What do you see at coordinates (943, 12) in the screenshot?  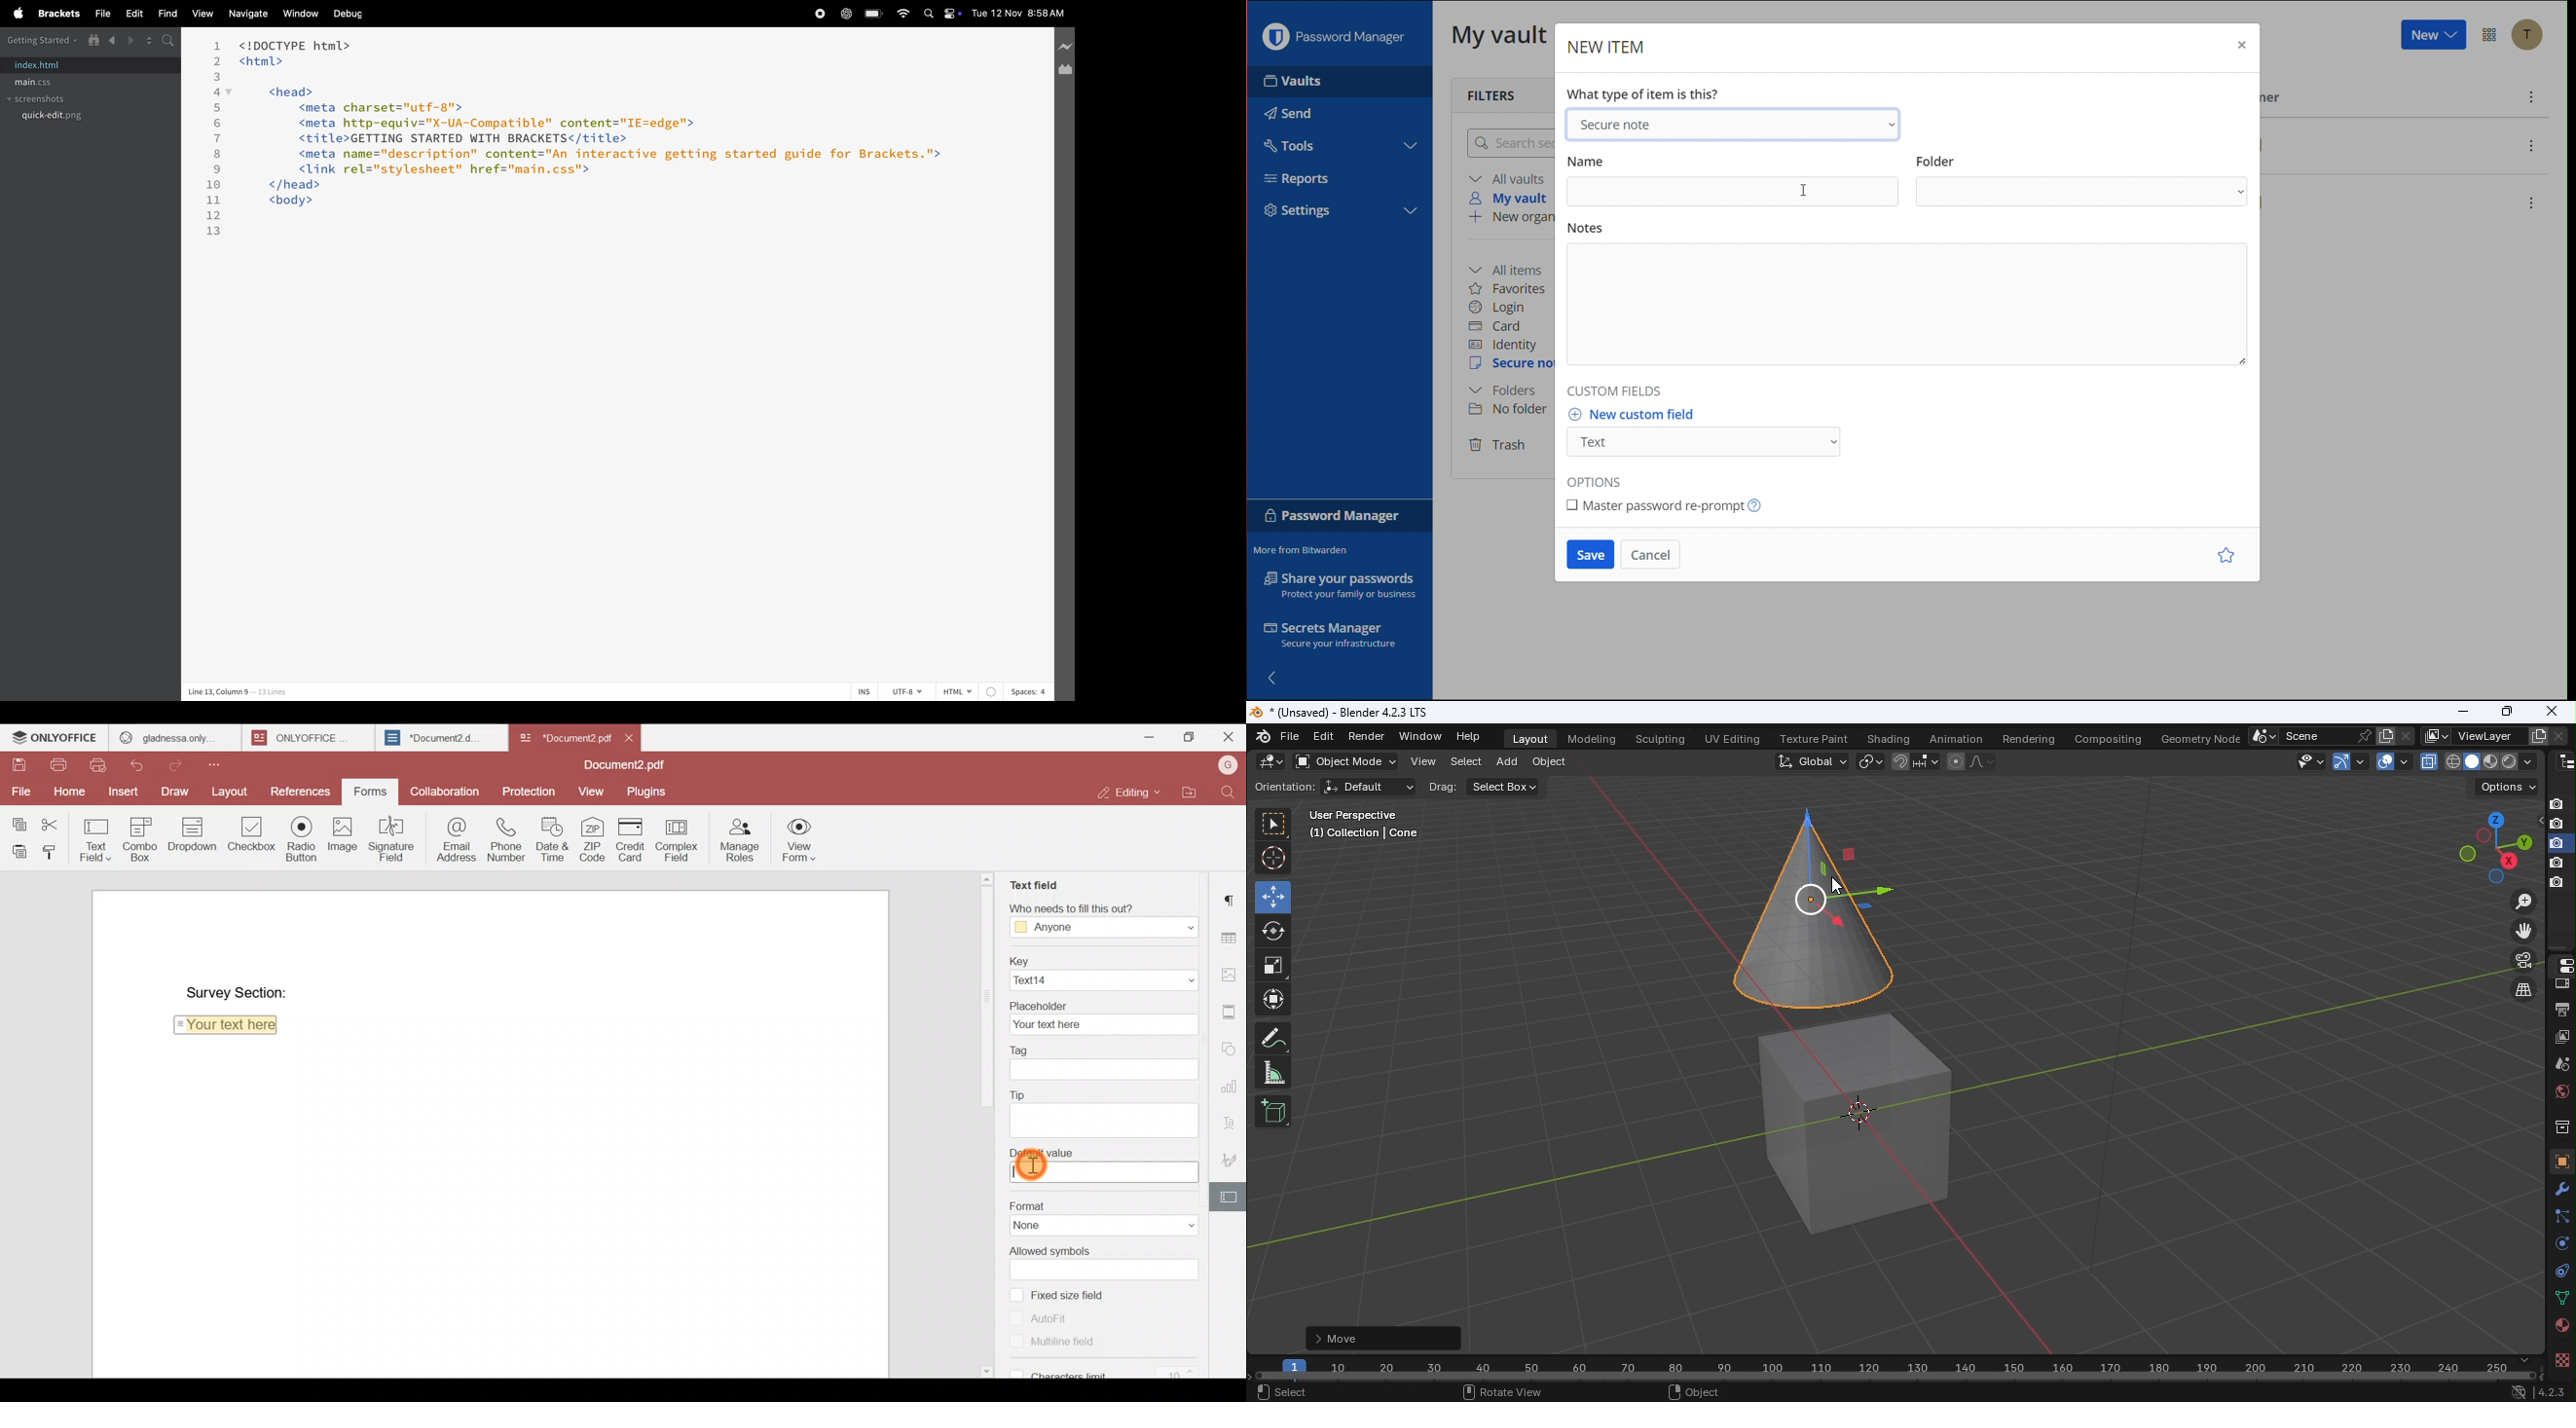 I see `apple widgets` at bounding box center [943, 12].